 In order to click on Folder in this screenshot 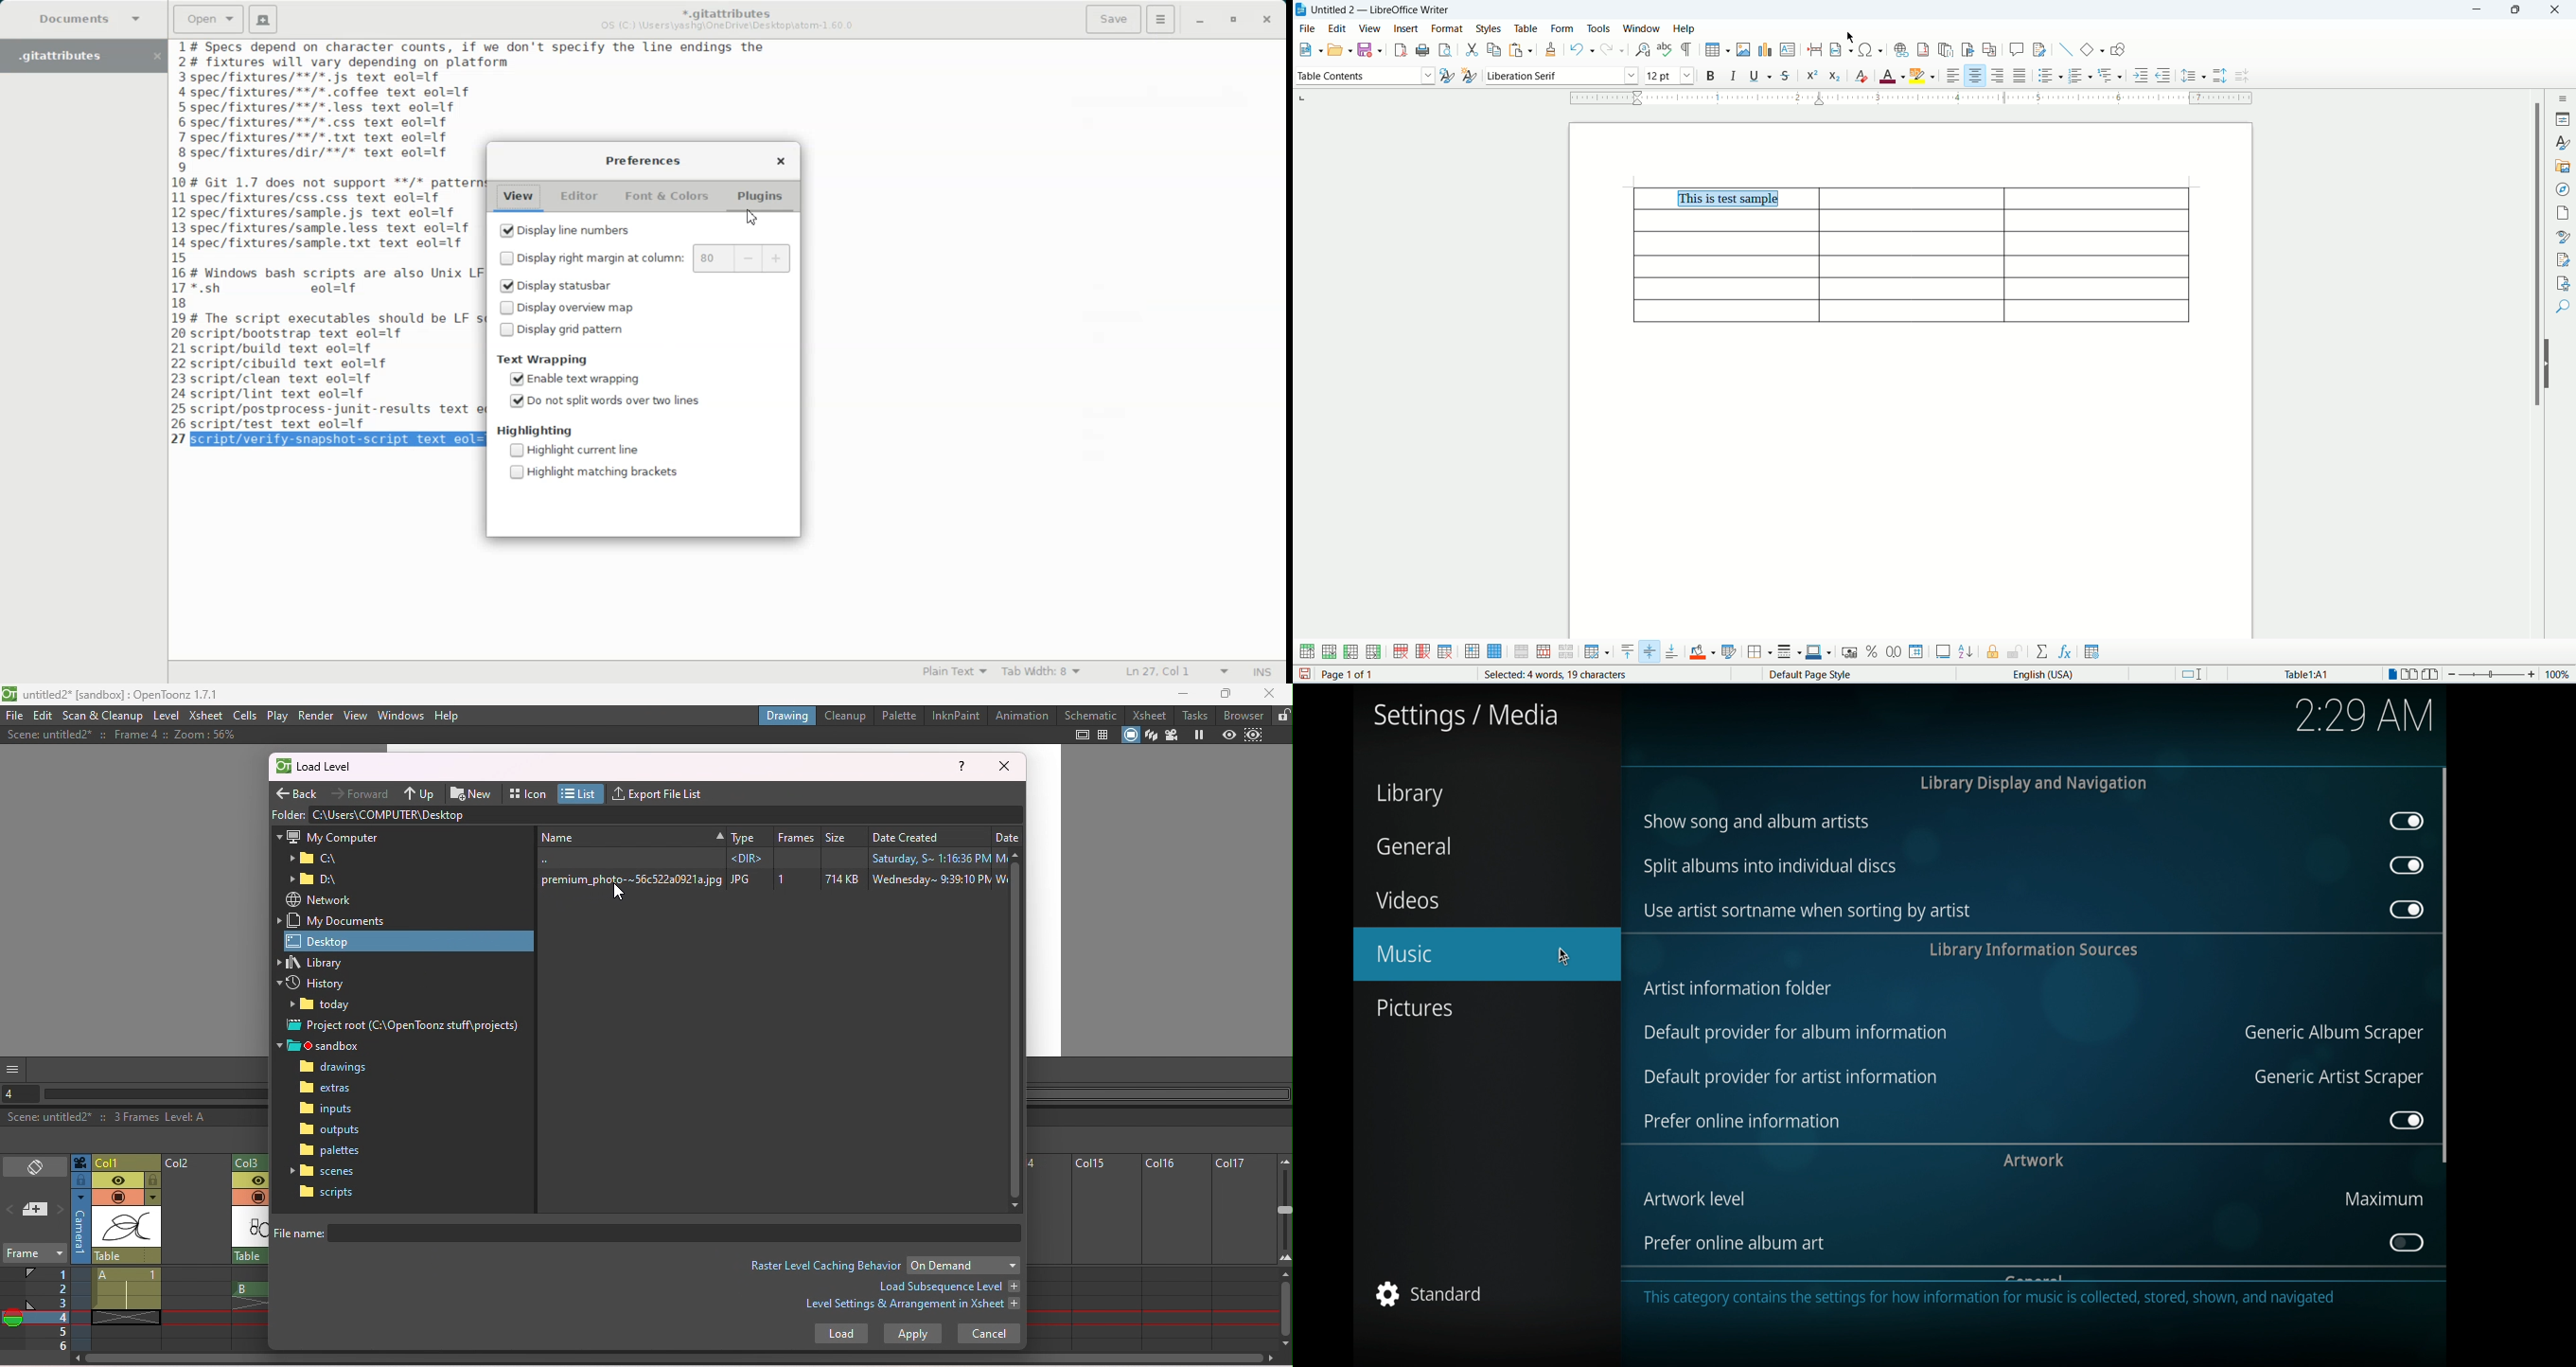, I will do `click(319, 879)`.